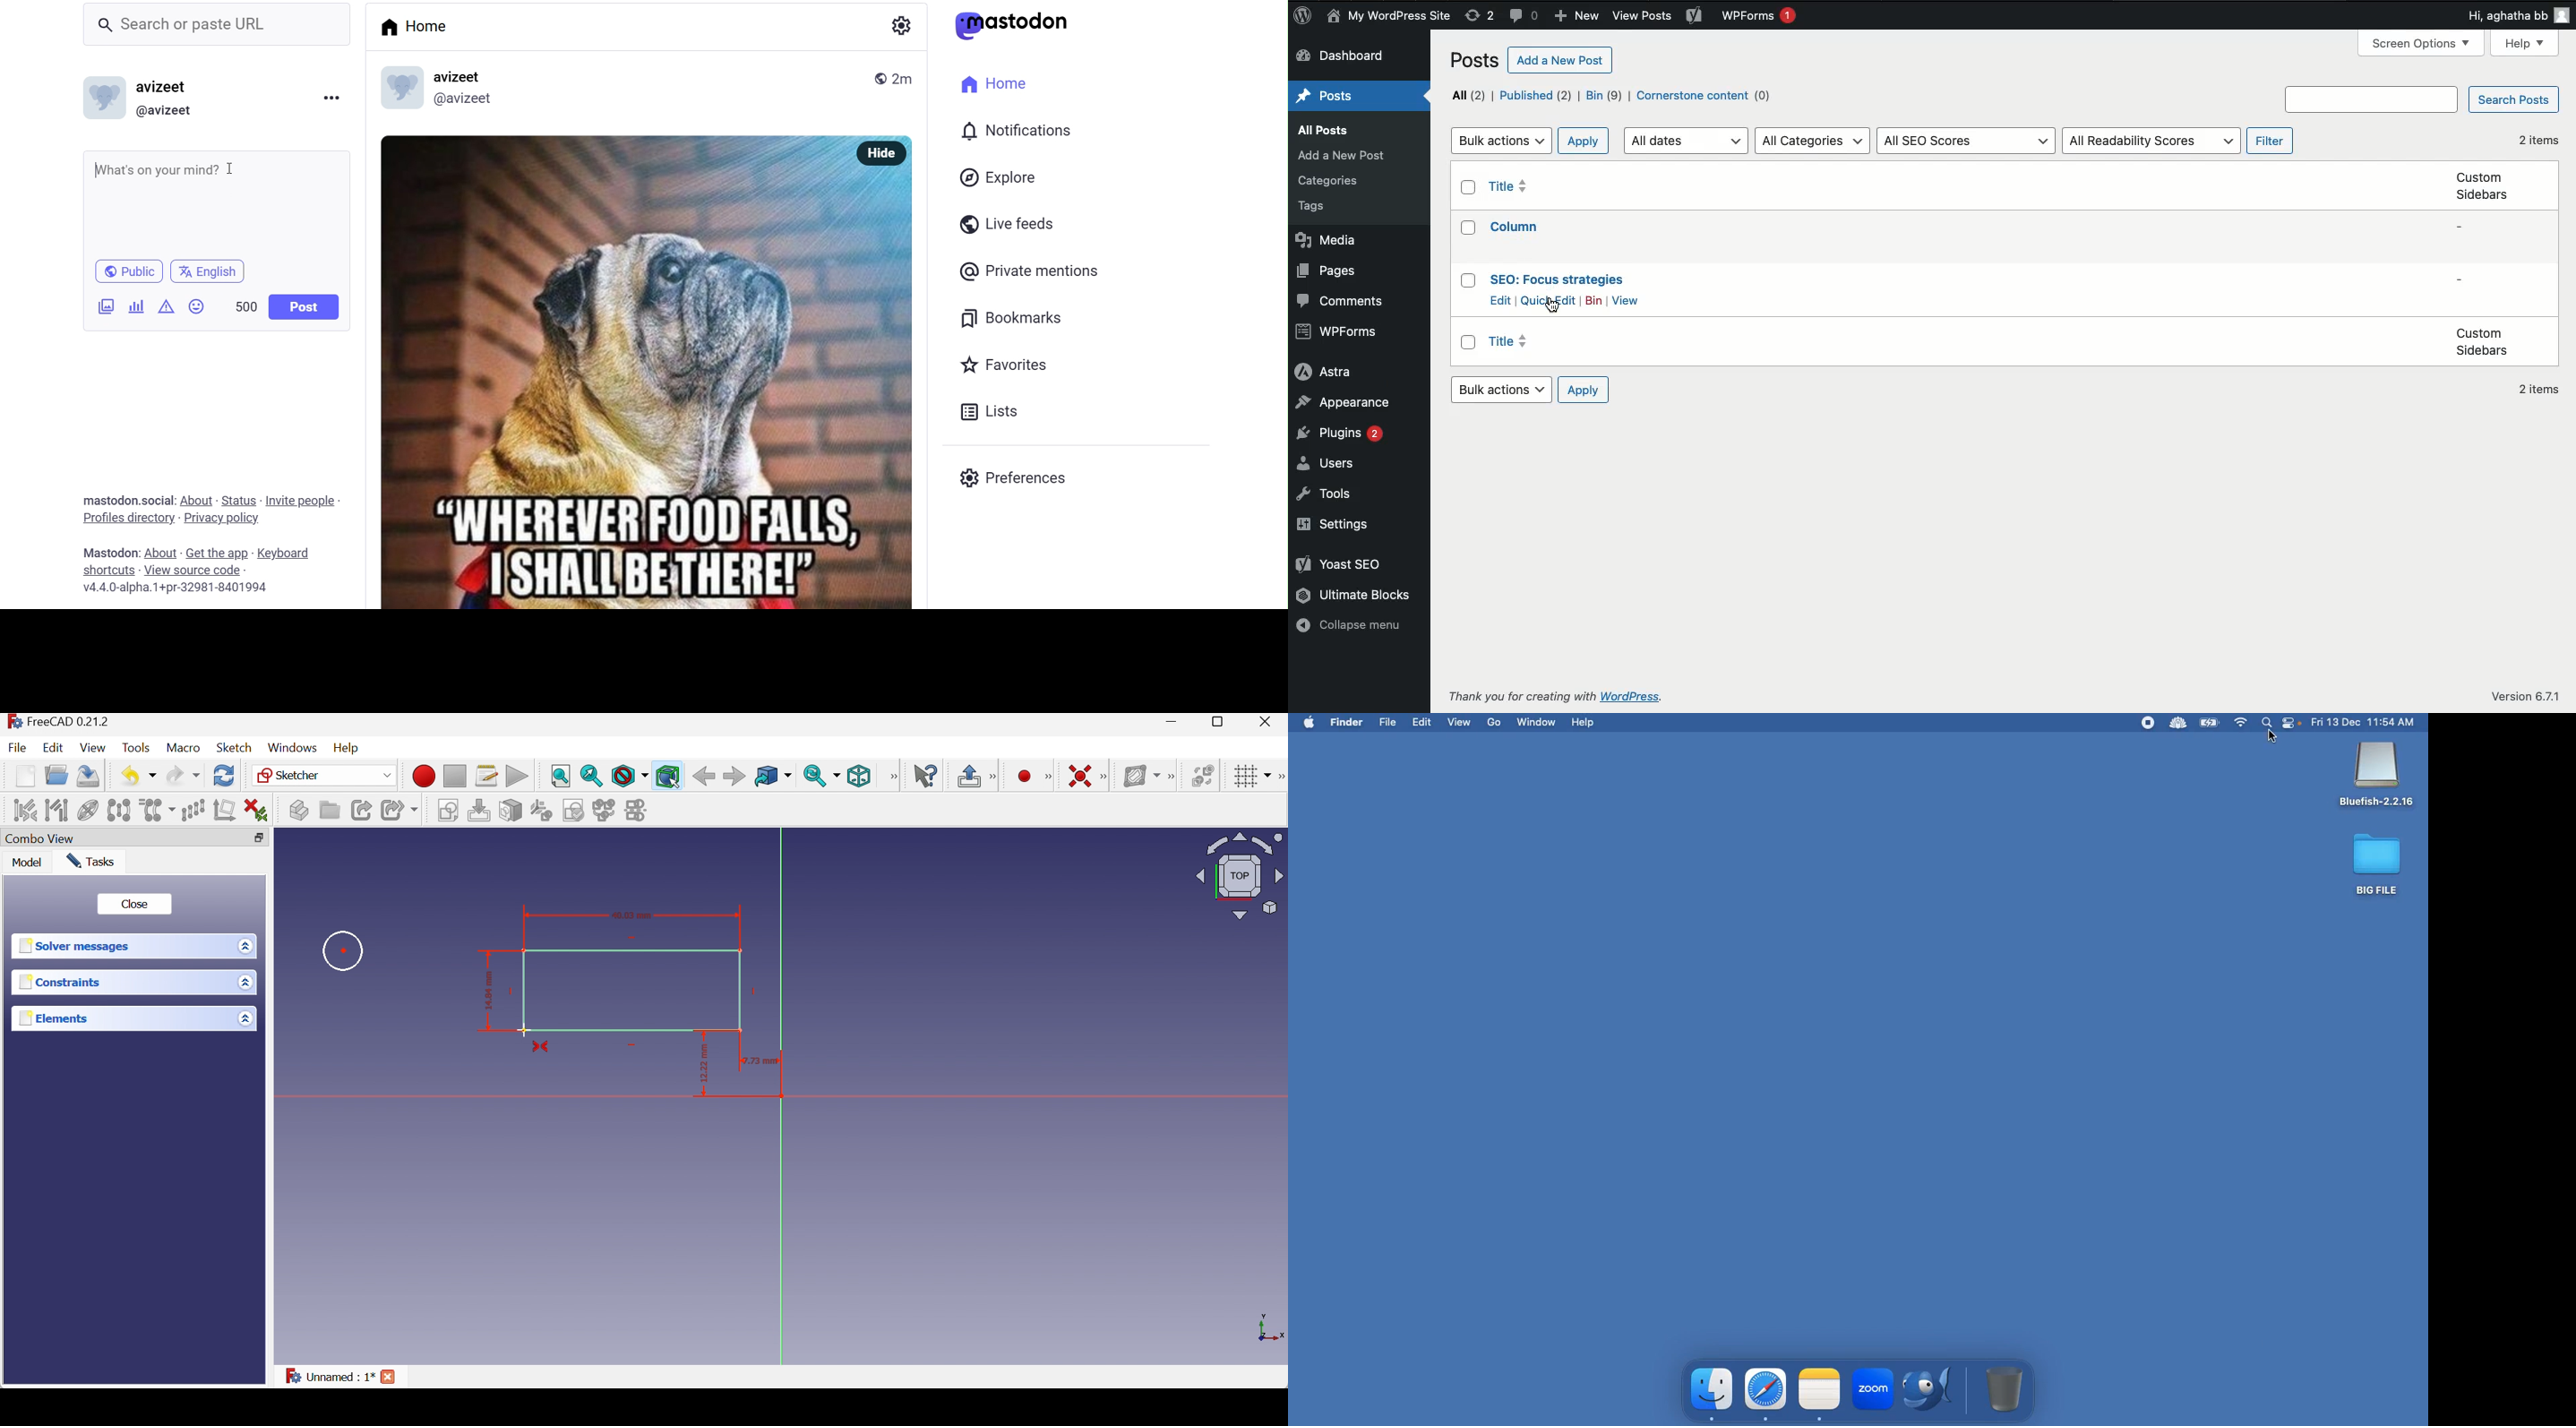 This screenshot has height=1428, width=2576. Describe the element at coordinates (1461, 721) in the screenshot. I see `View` at that location.